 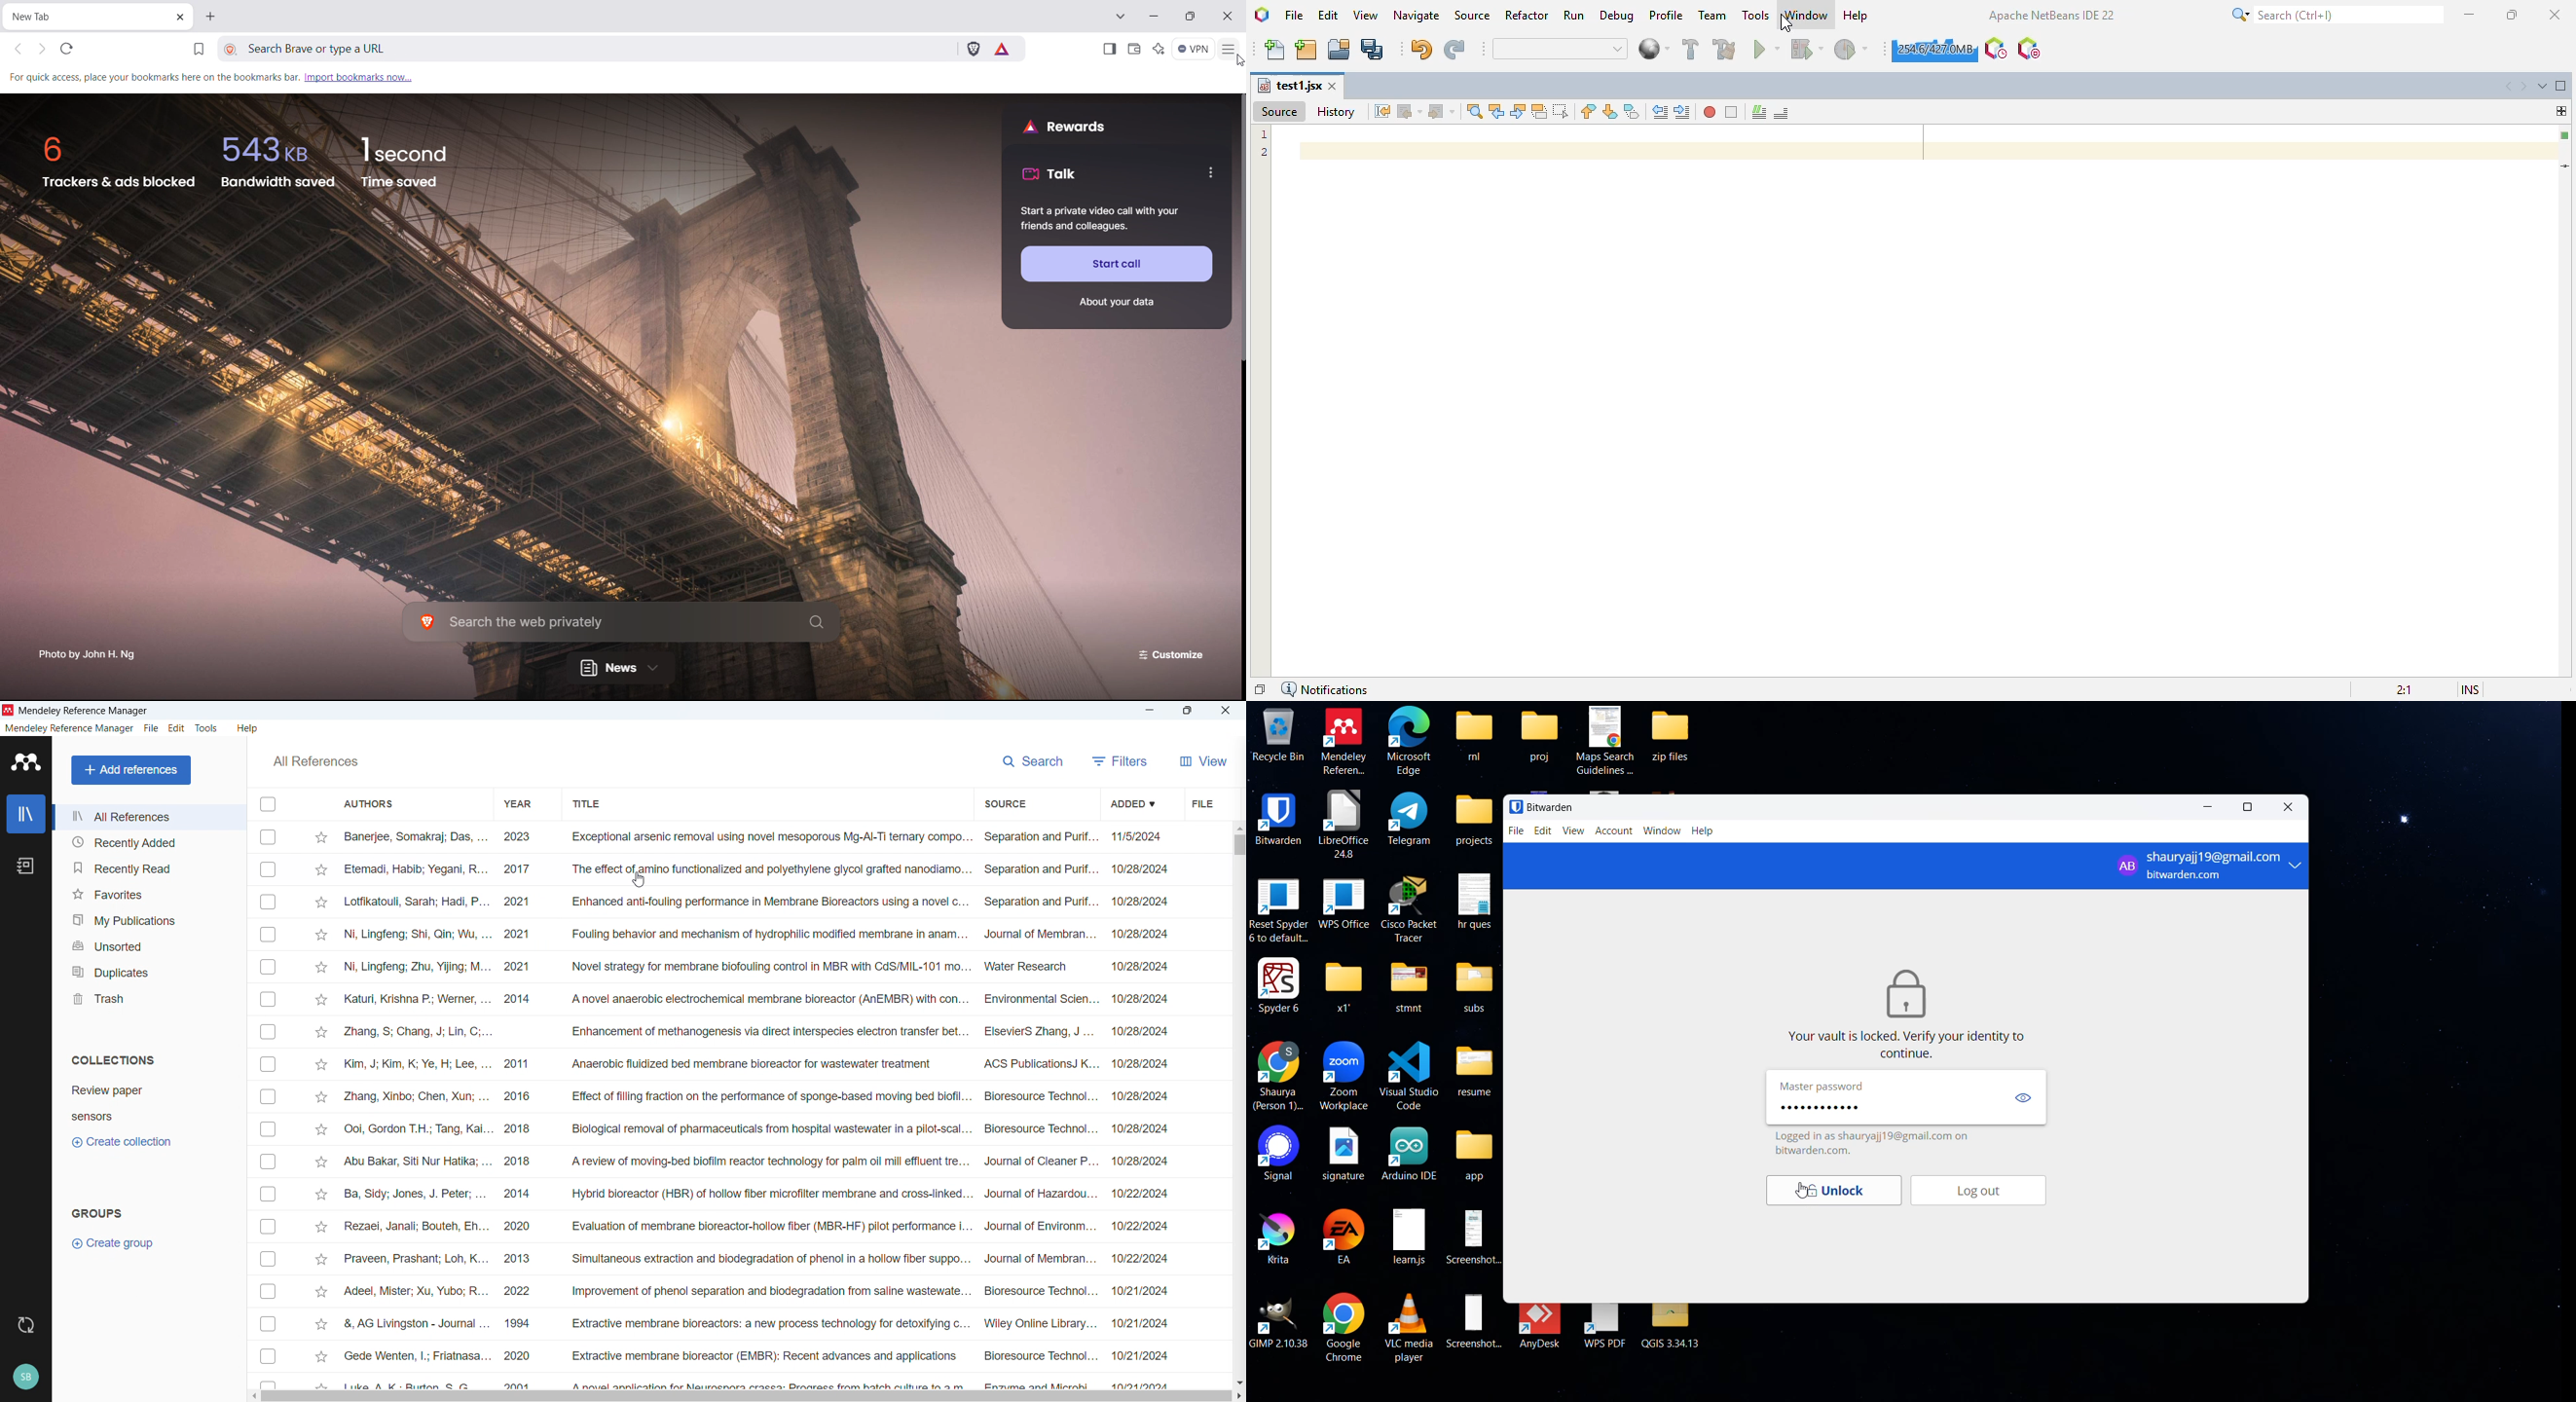 I want to click on Zoom Workplace, so click(x=1345, y=1076).